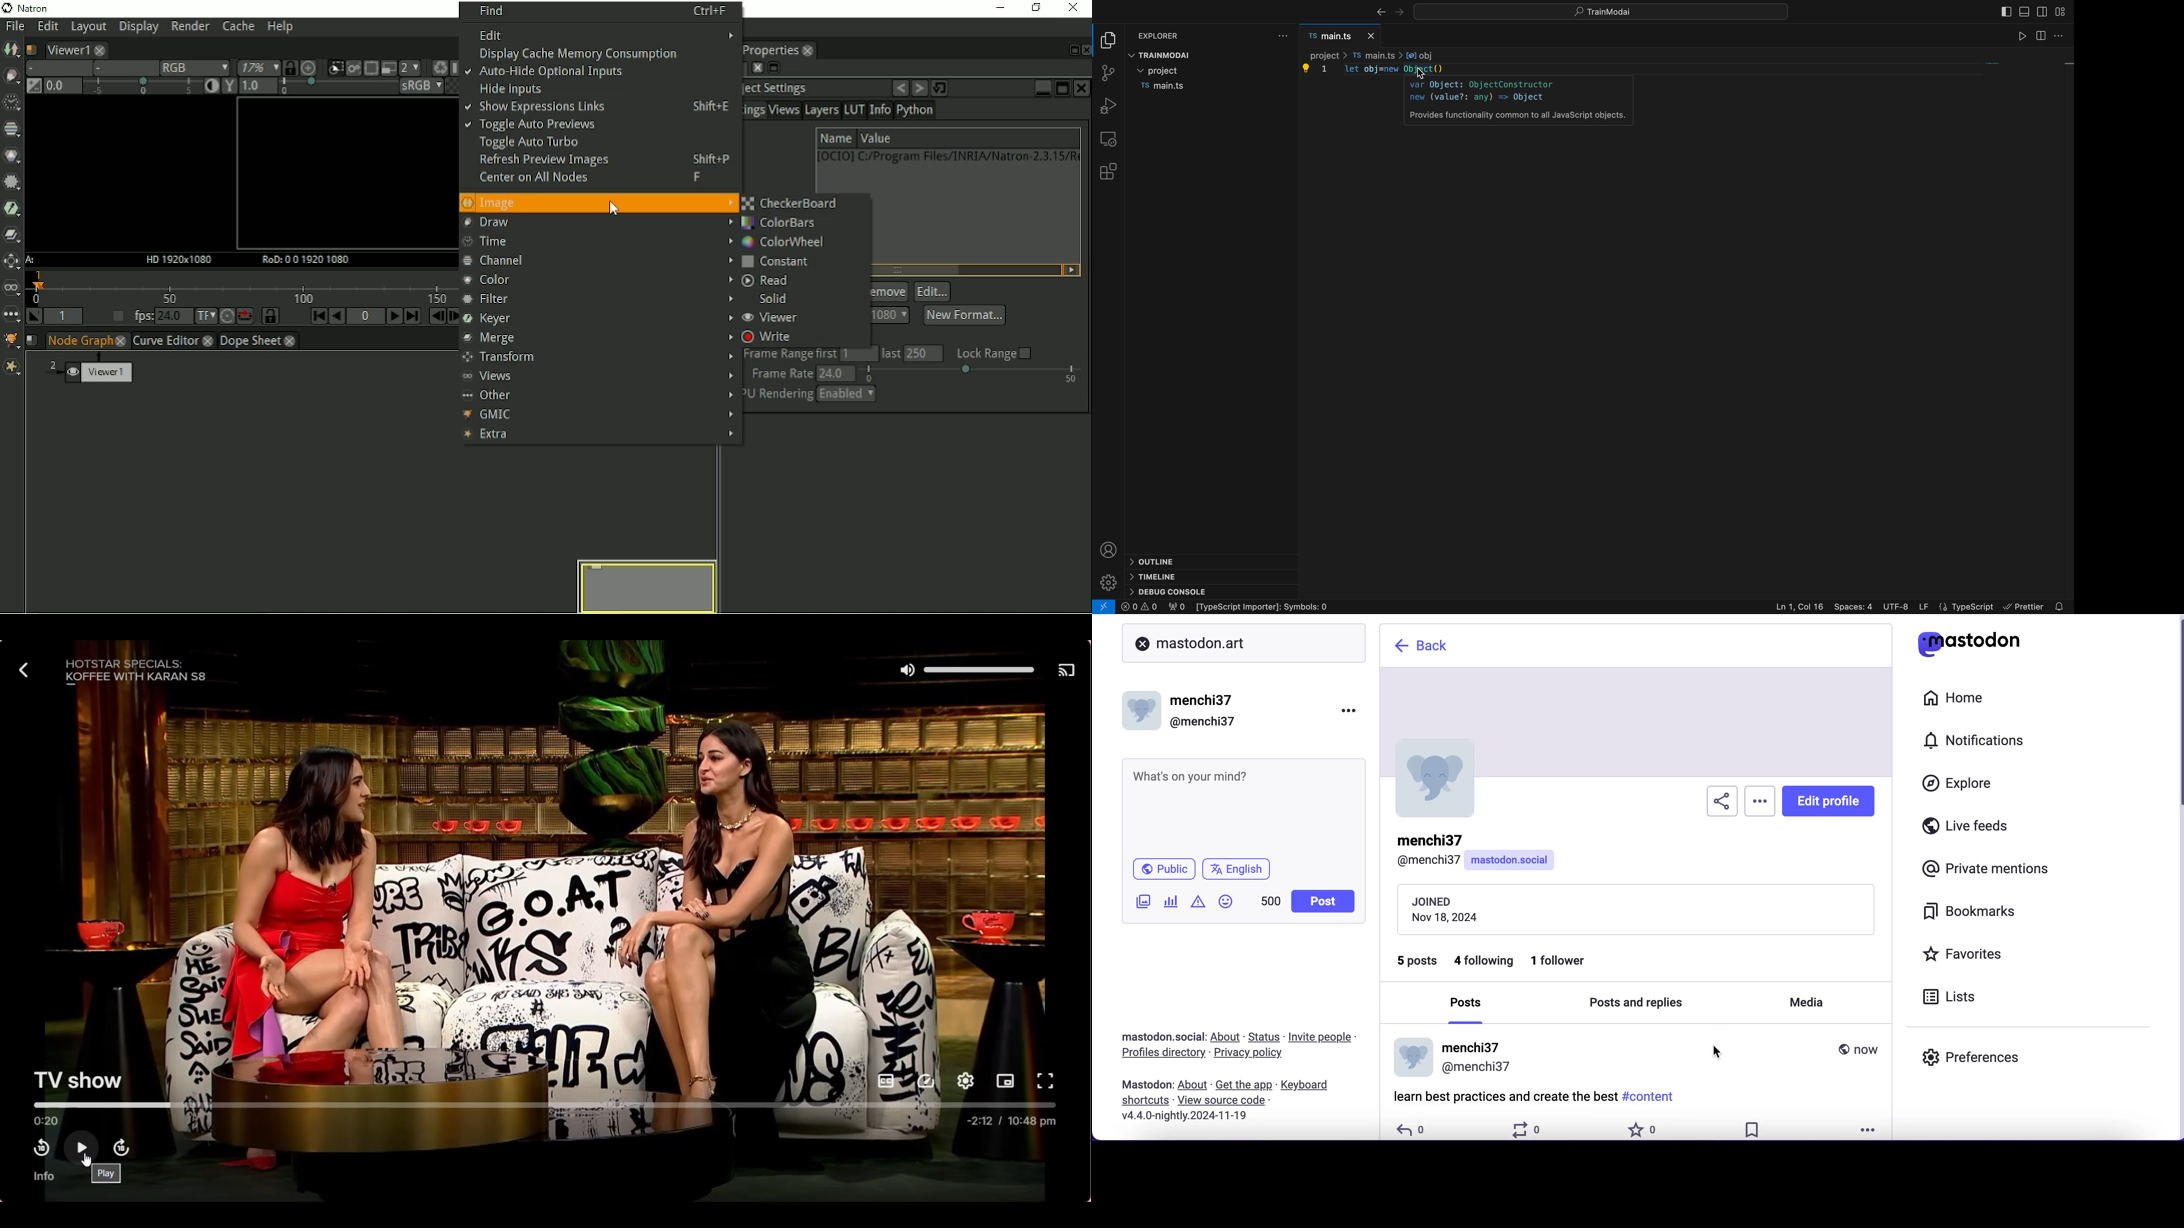 The height and width of the screenshot is (1232, 2184). What do you see at coordinates (543, 1104) in the screenshot?
I see `Video timeline` at bounding box center [543, 1104].